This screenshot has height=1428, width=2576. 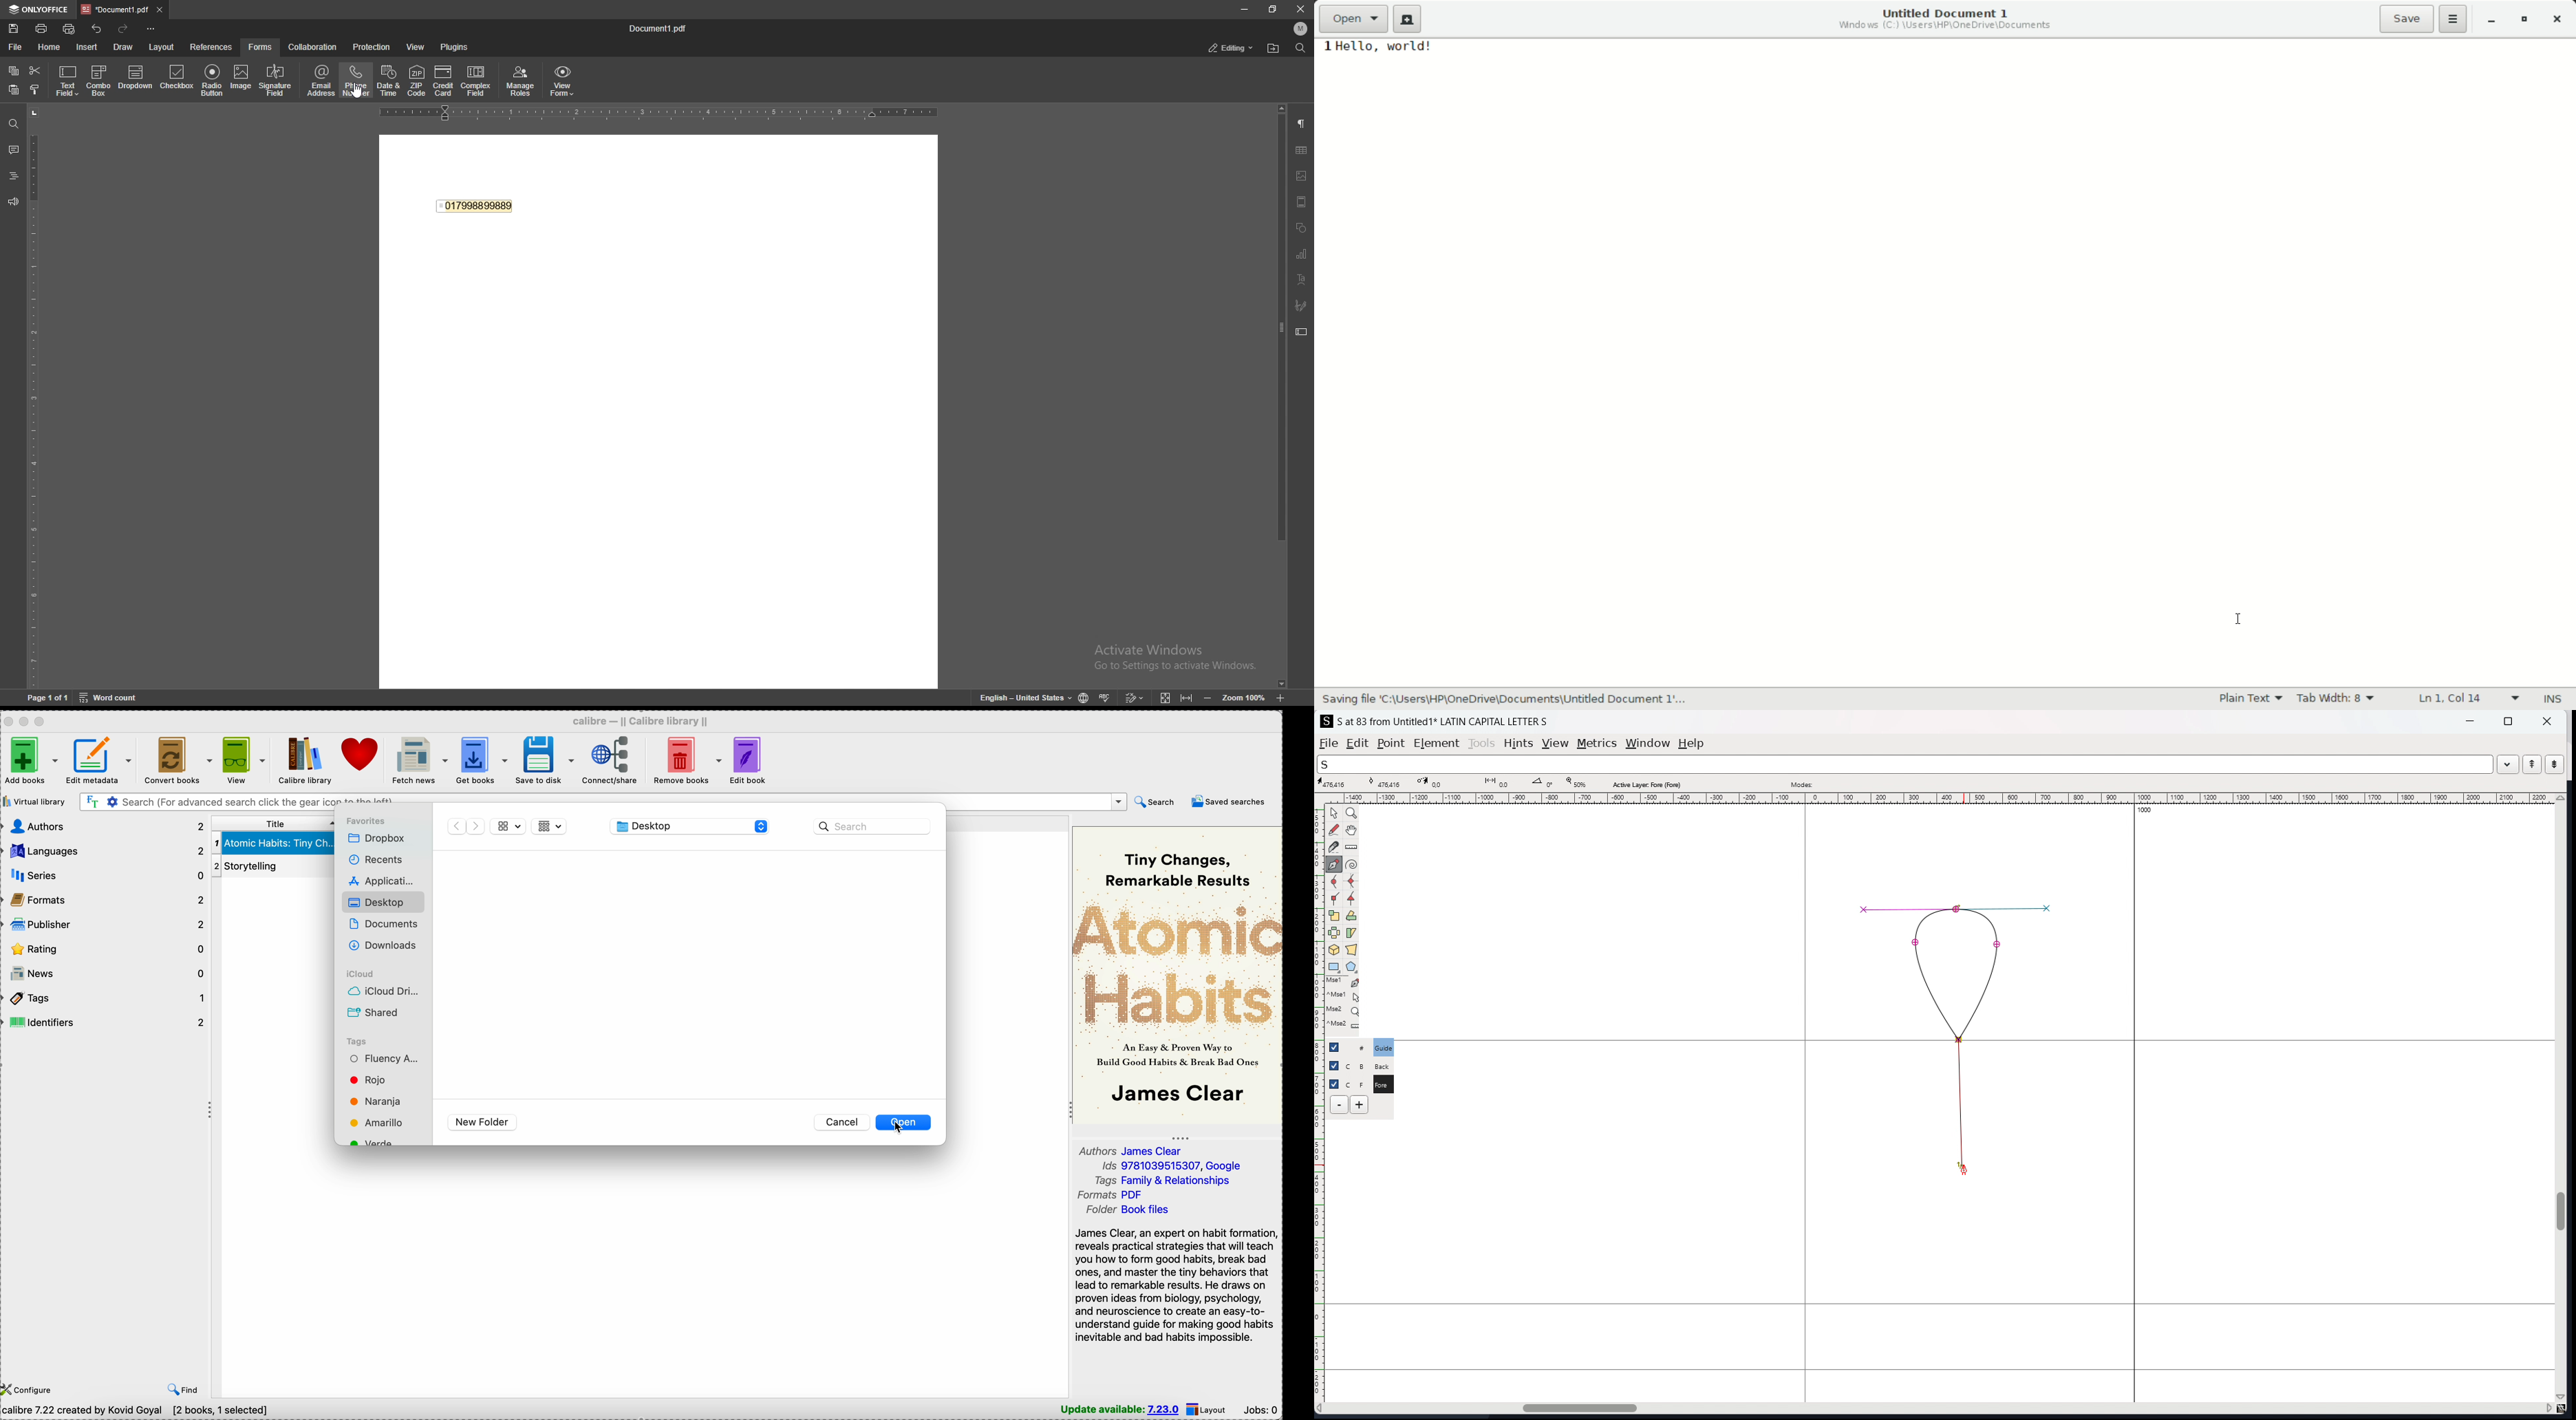 I want to click on previous word in the wordlist, so click(x=2533, y=764).